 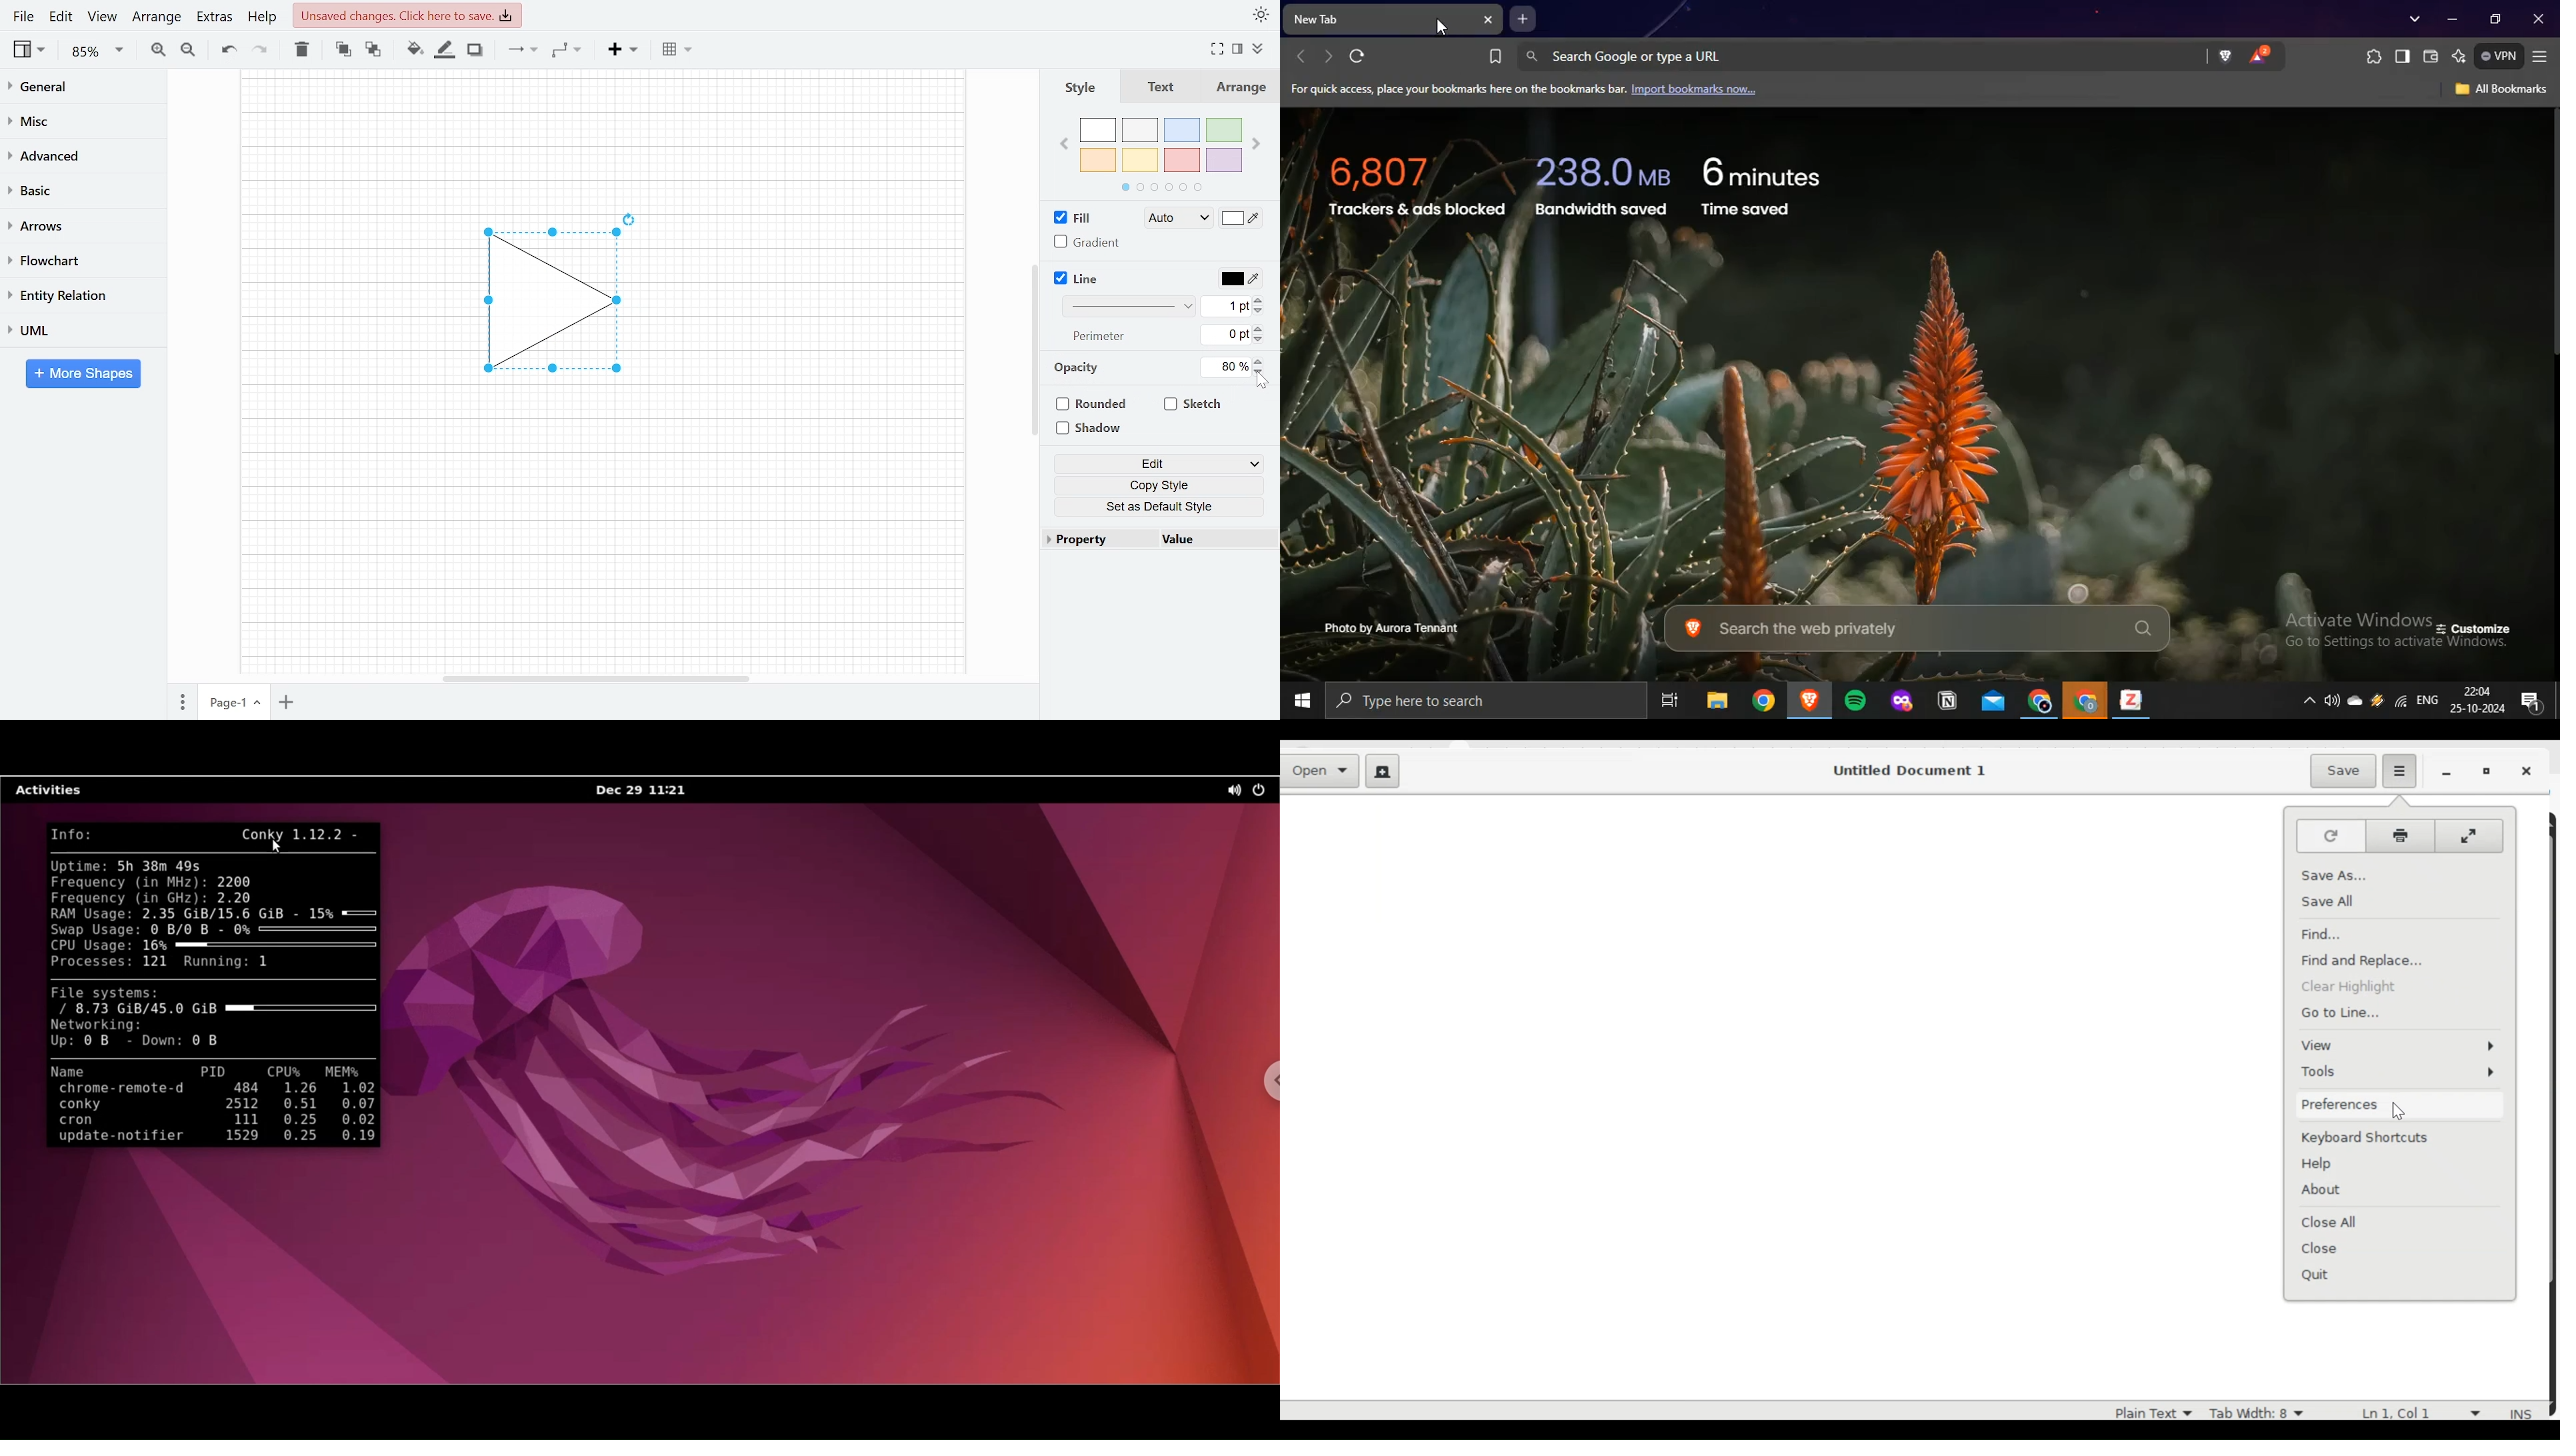 I want to click on Keyboard shortcut, so click(x=2361, y=1141).